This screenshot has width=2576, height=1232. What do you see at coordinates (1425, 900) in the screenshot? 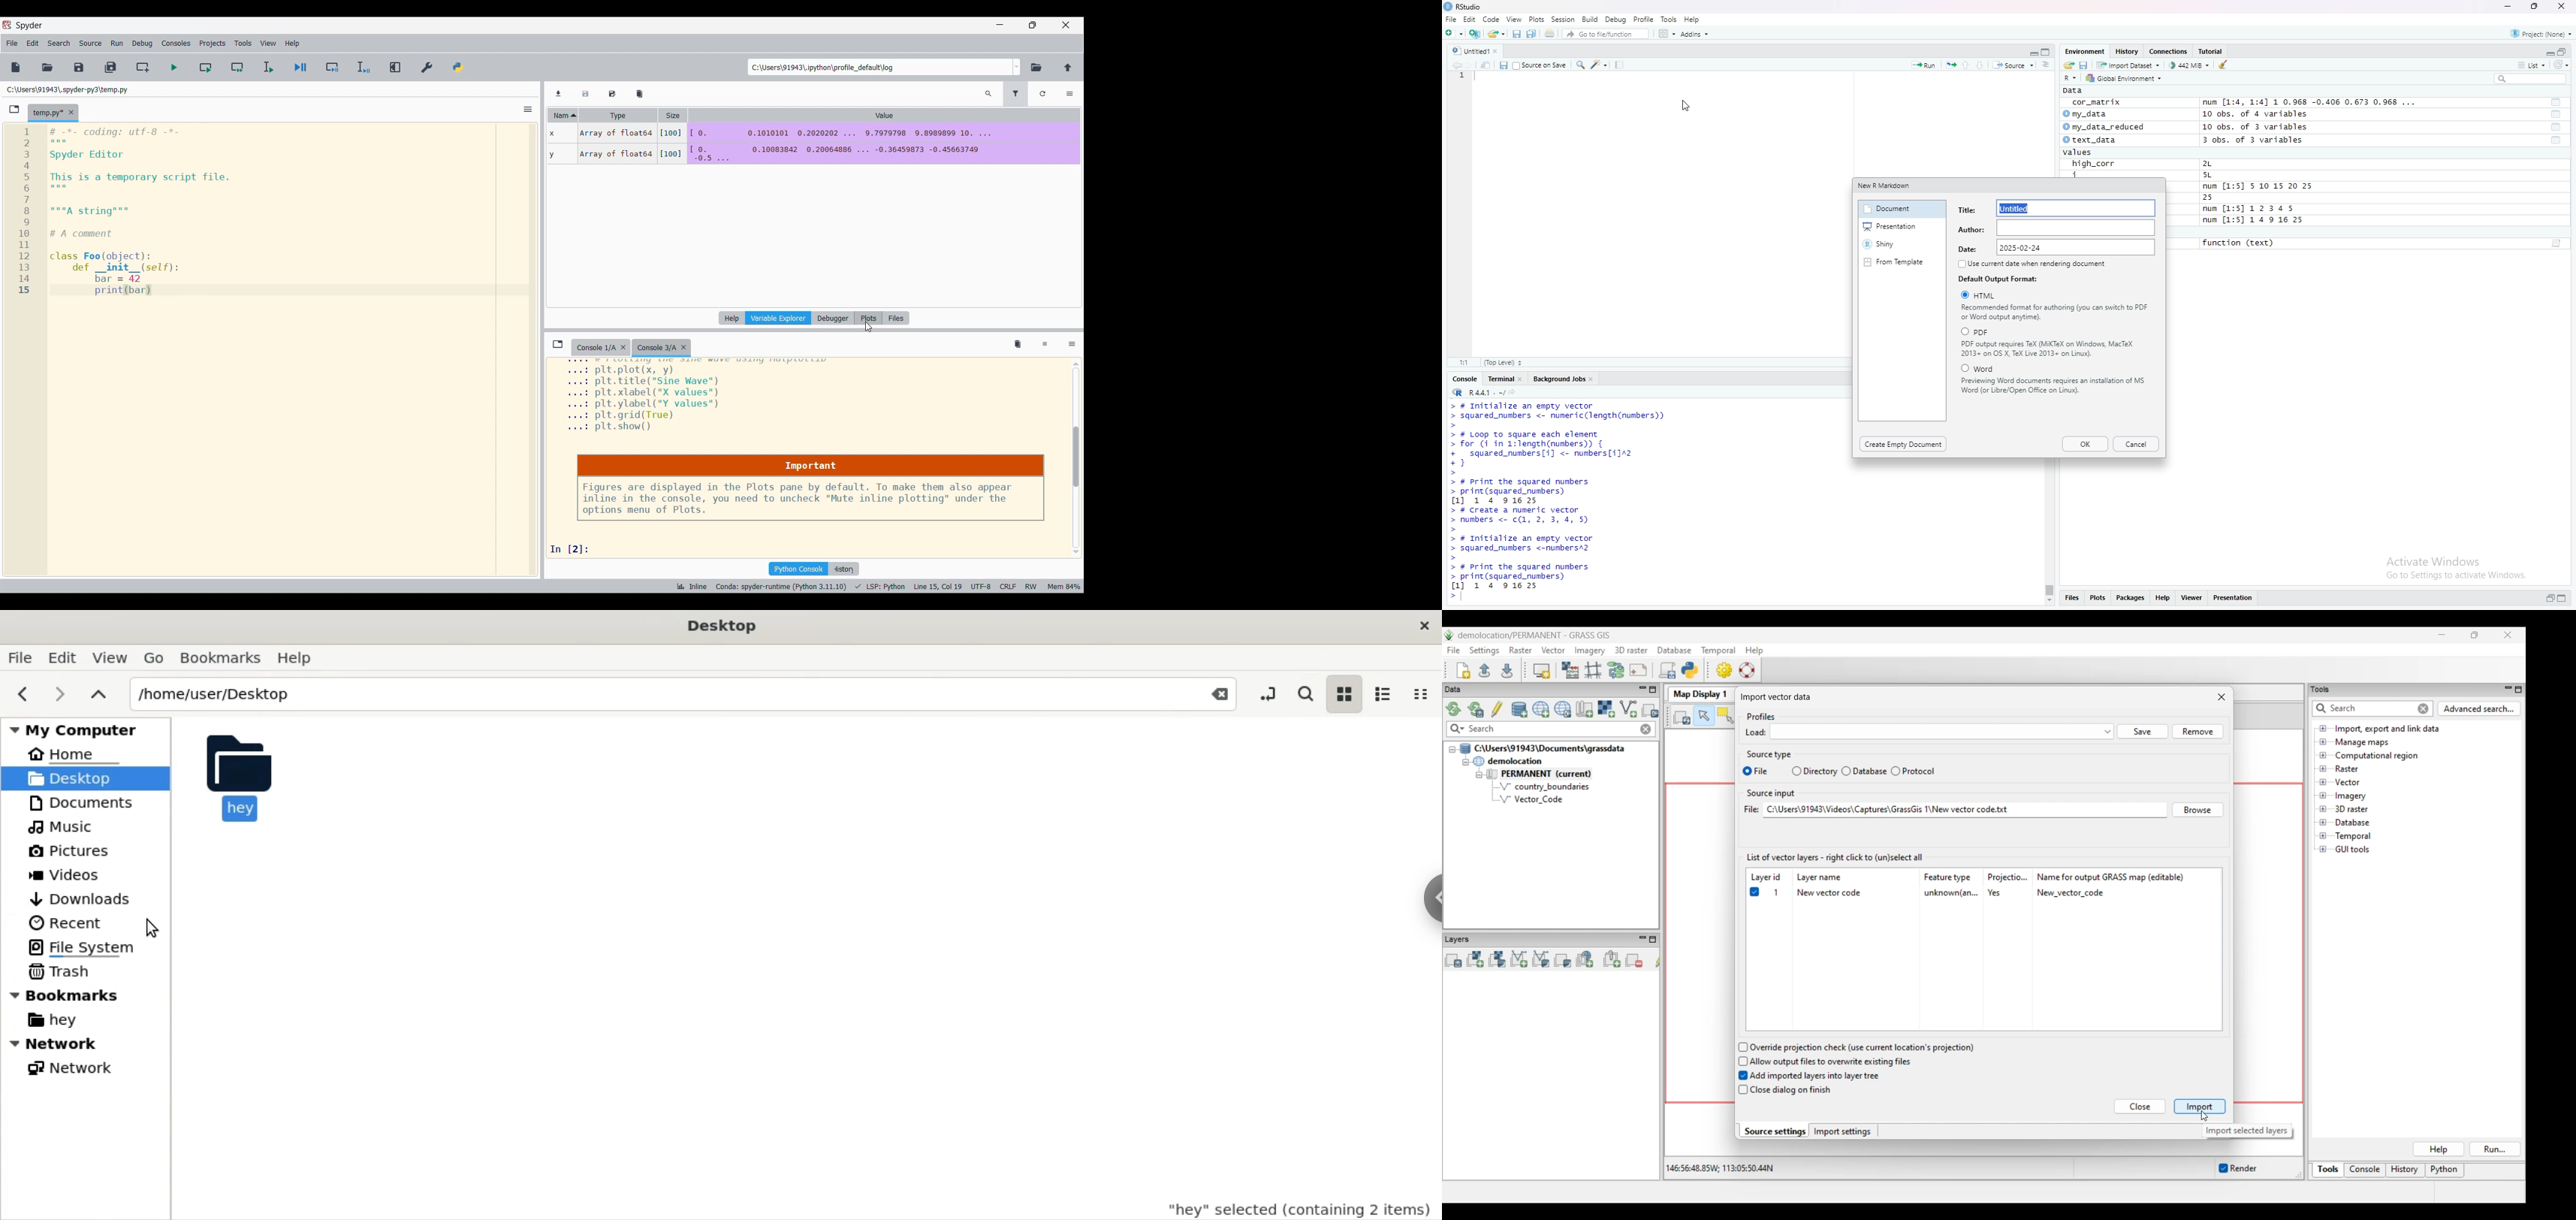
I see `Sidebar` at bounding box center [1425, 900].